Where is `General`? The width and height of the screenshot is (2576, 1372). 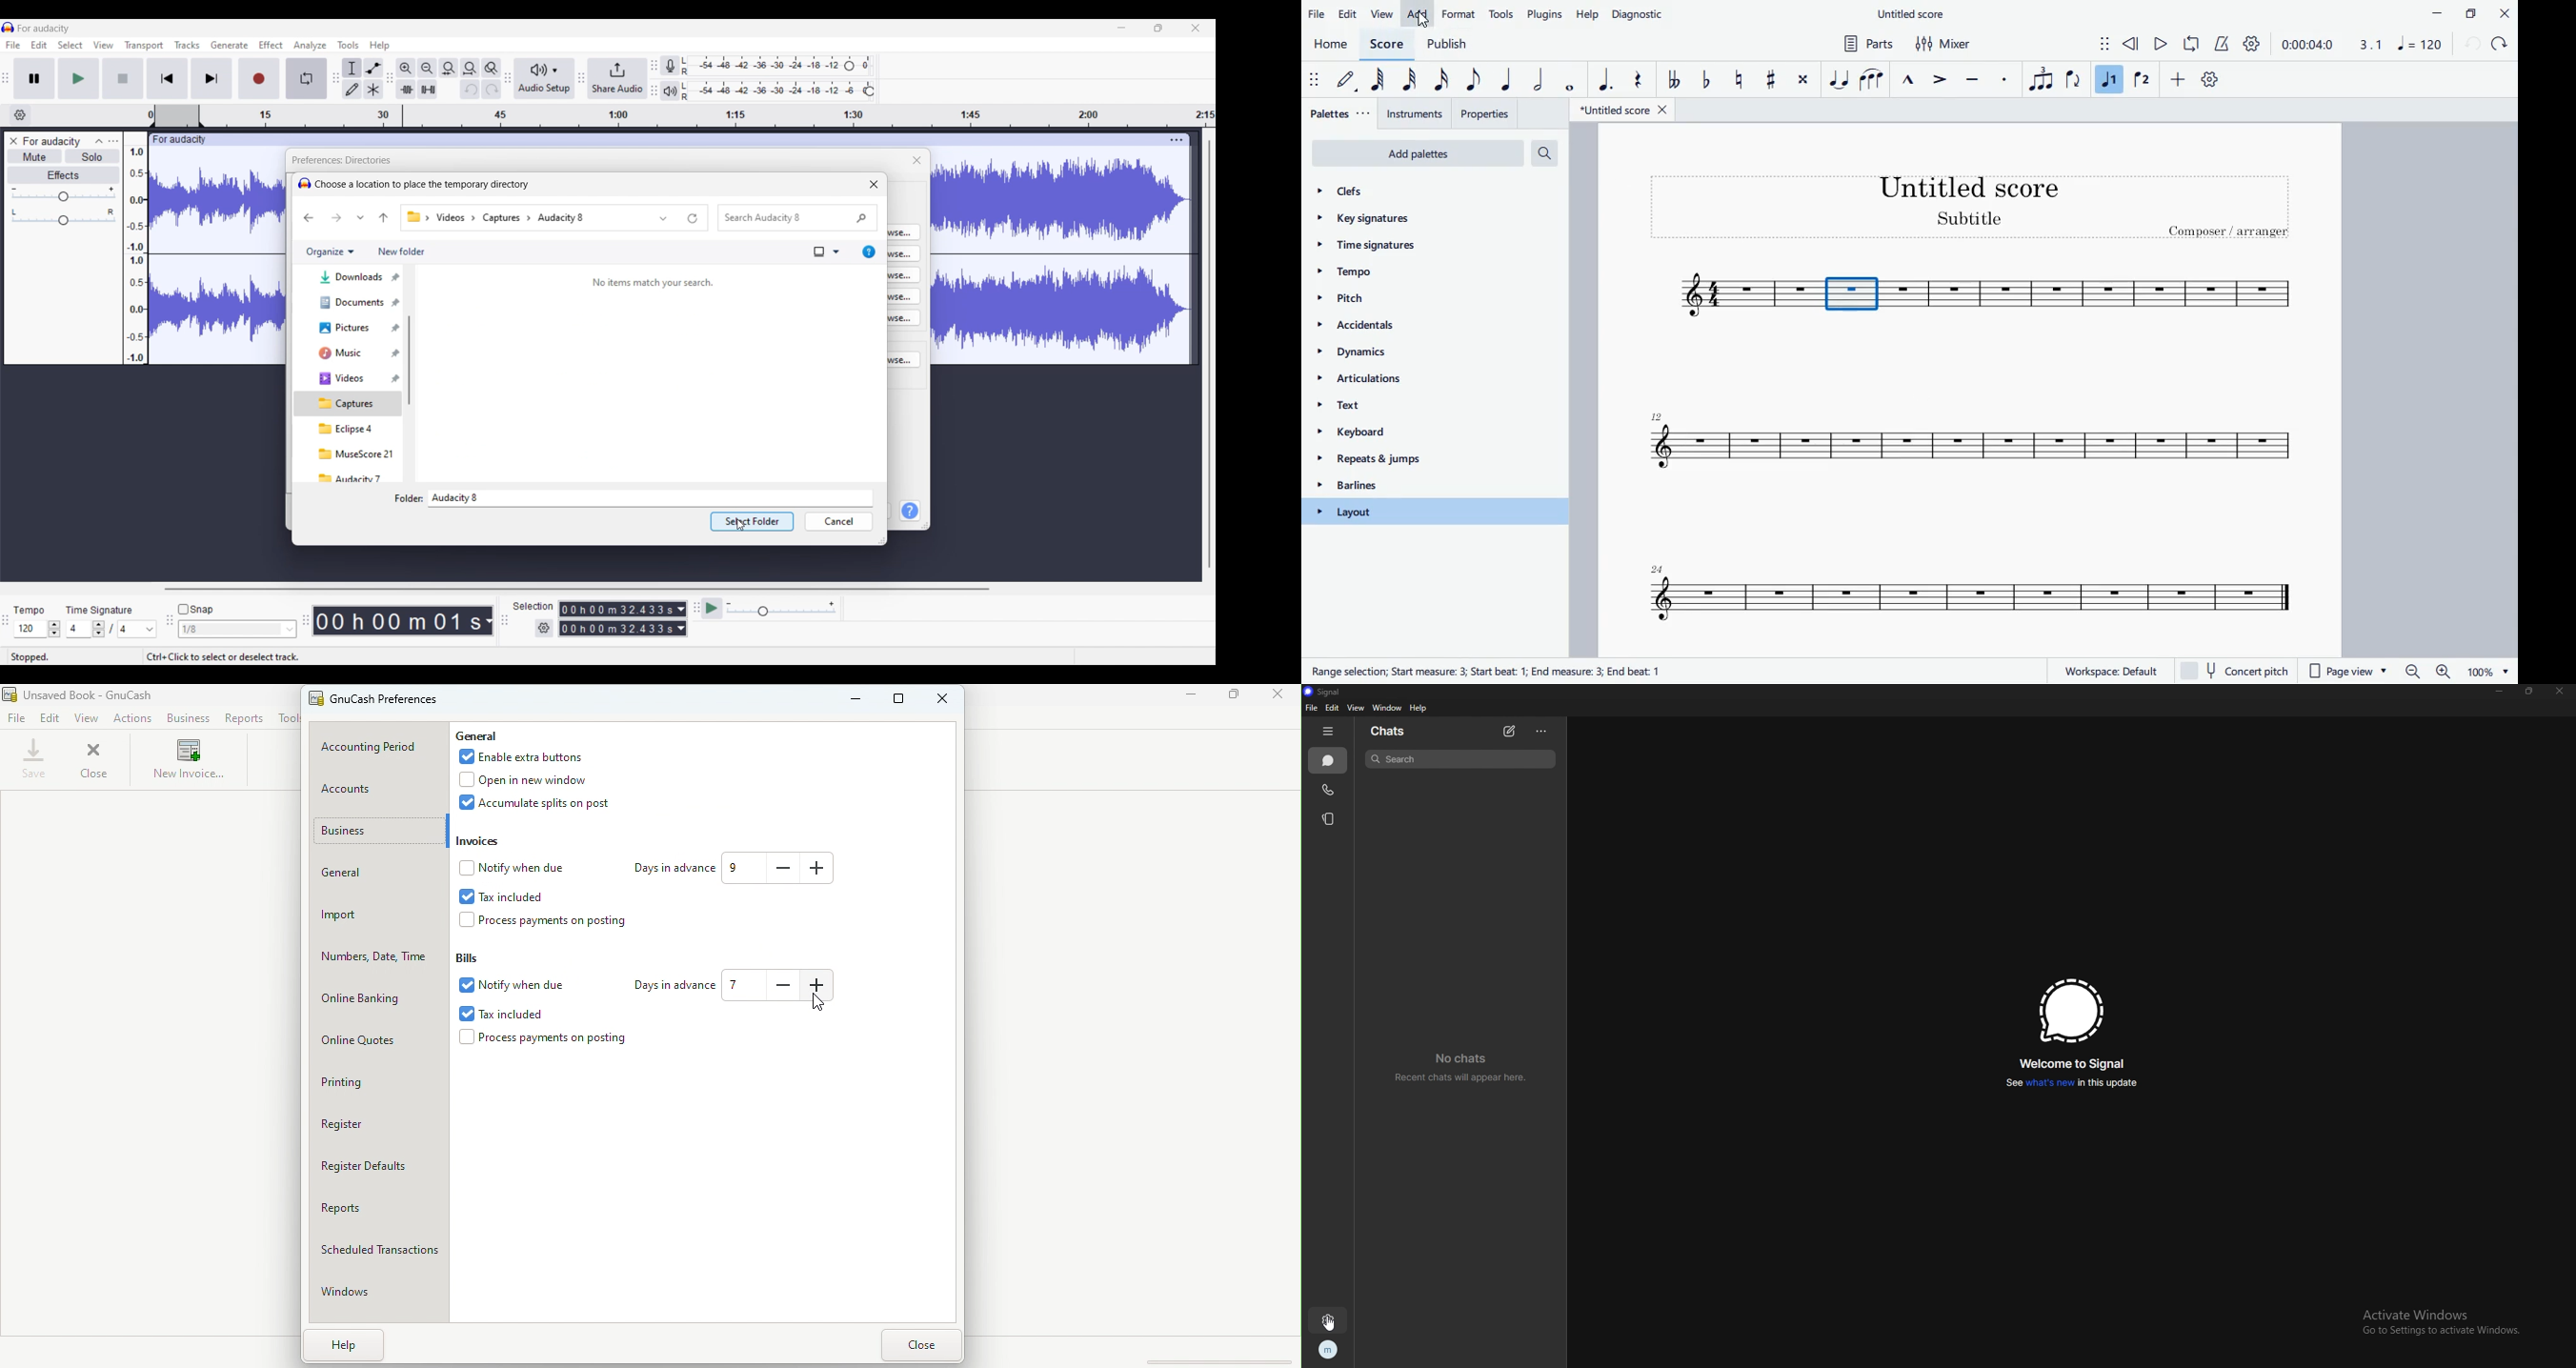
General is located at coordinates (477, 734).